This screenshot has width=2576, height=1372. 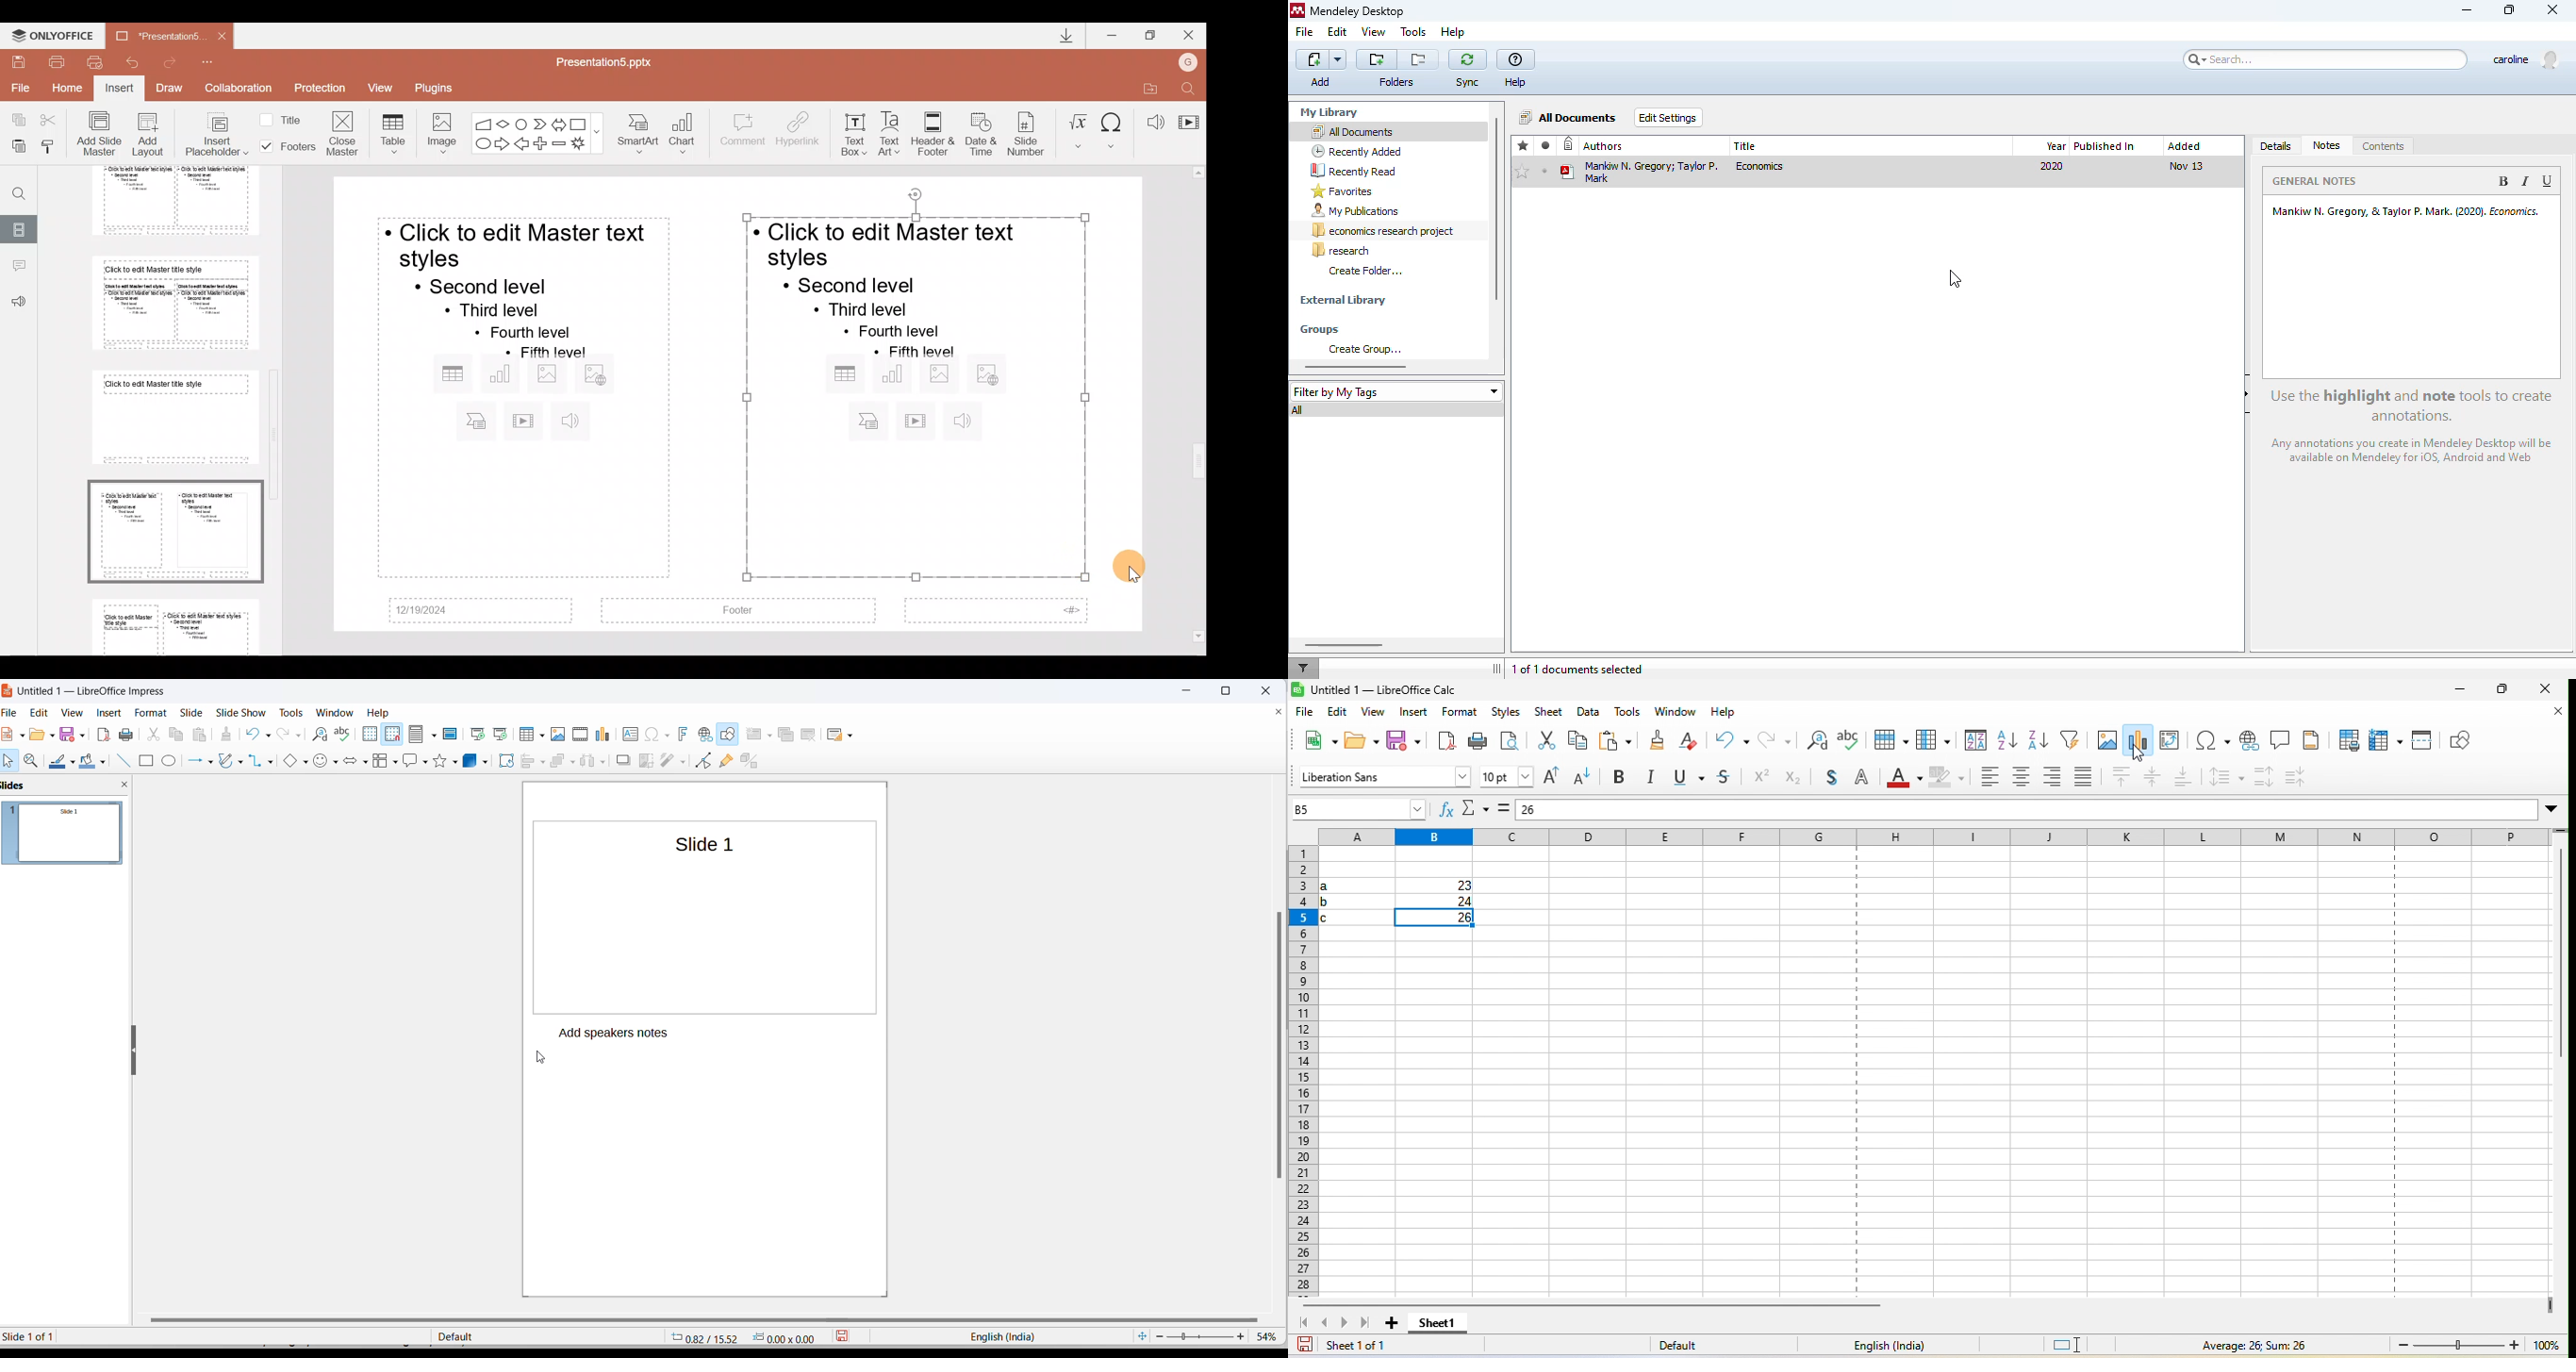 I want to click on 24, so click(x=1459, y=901).